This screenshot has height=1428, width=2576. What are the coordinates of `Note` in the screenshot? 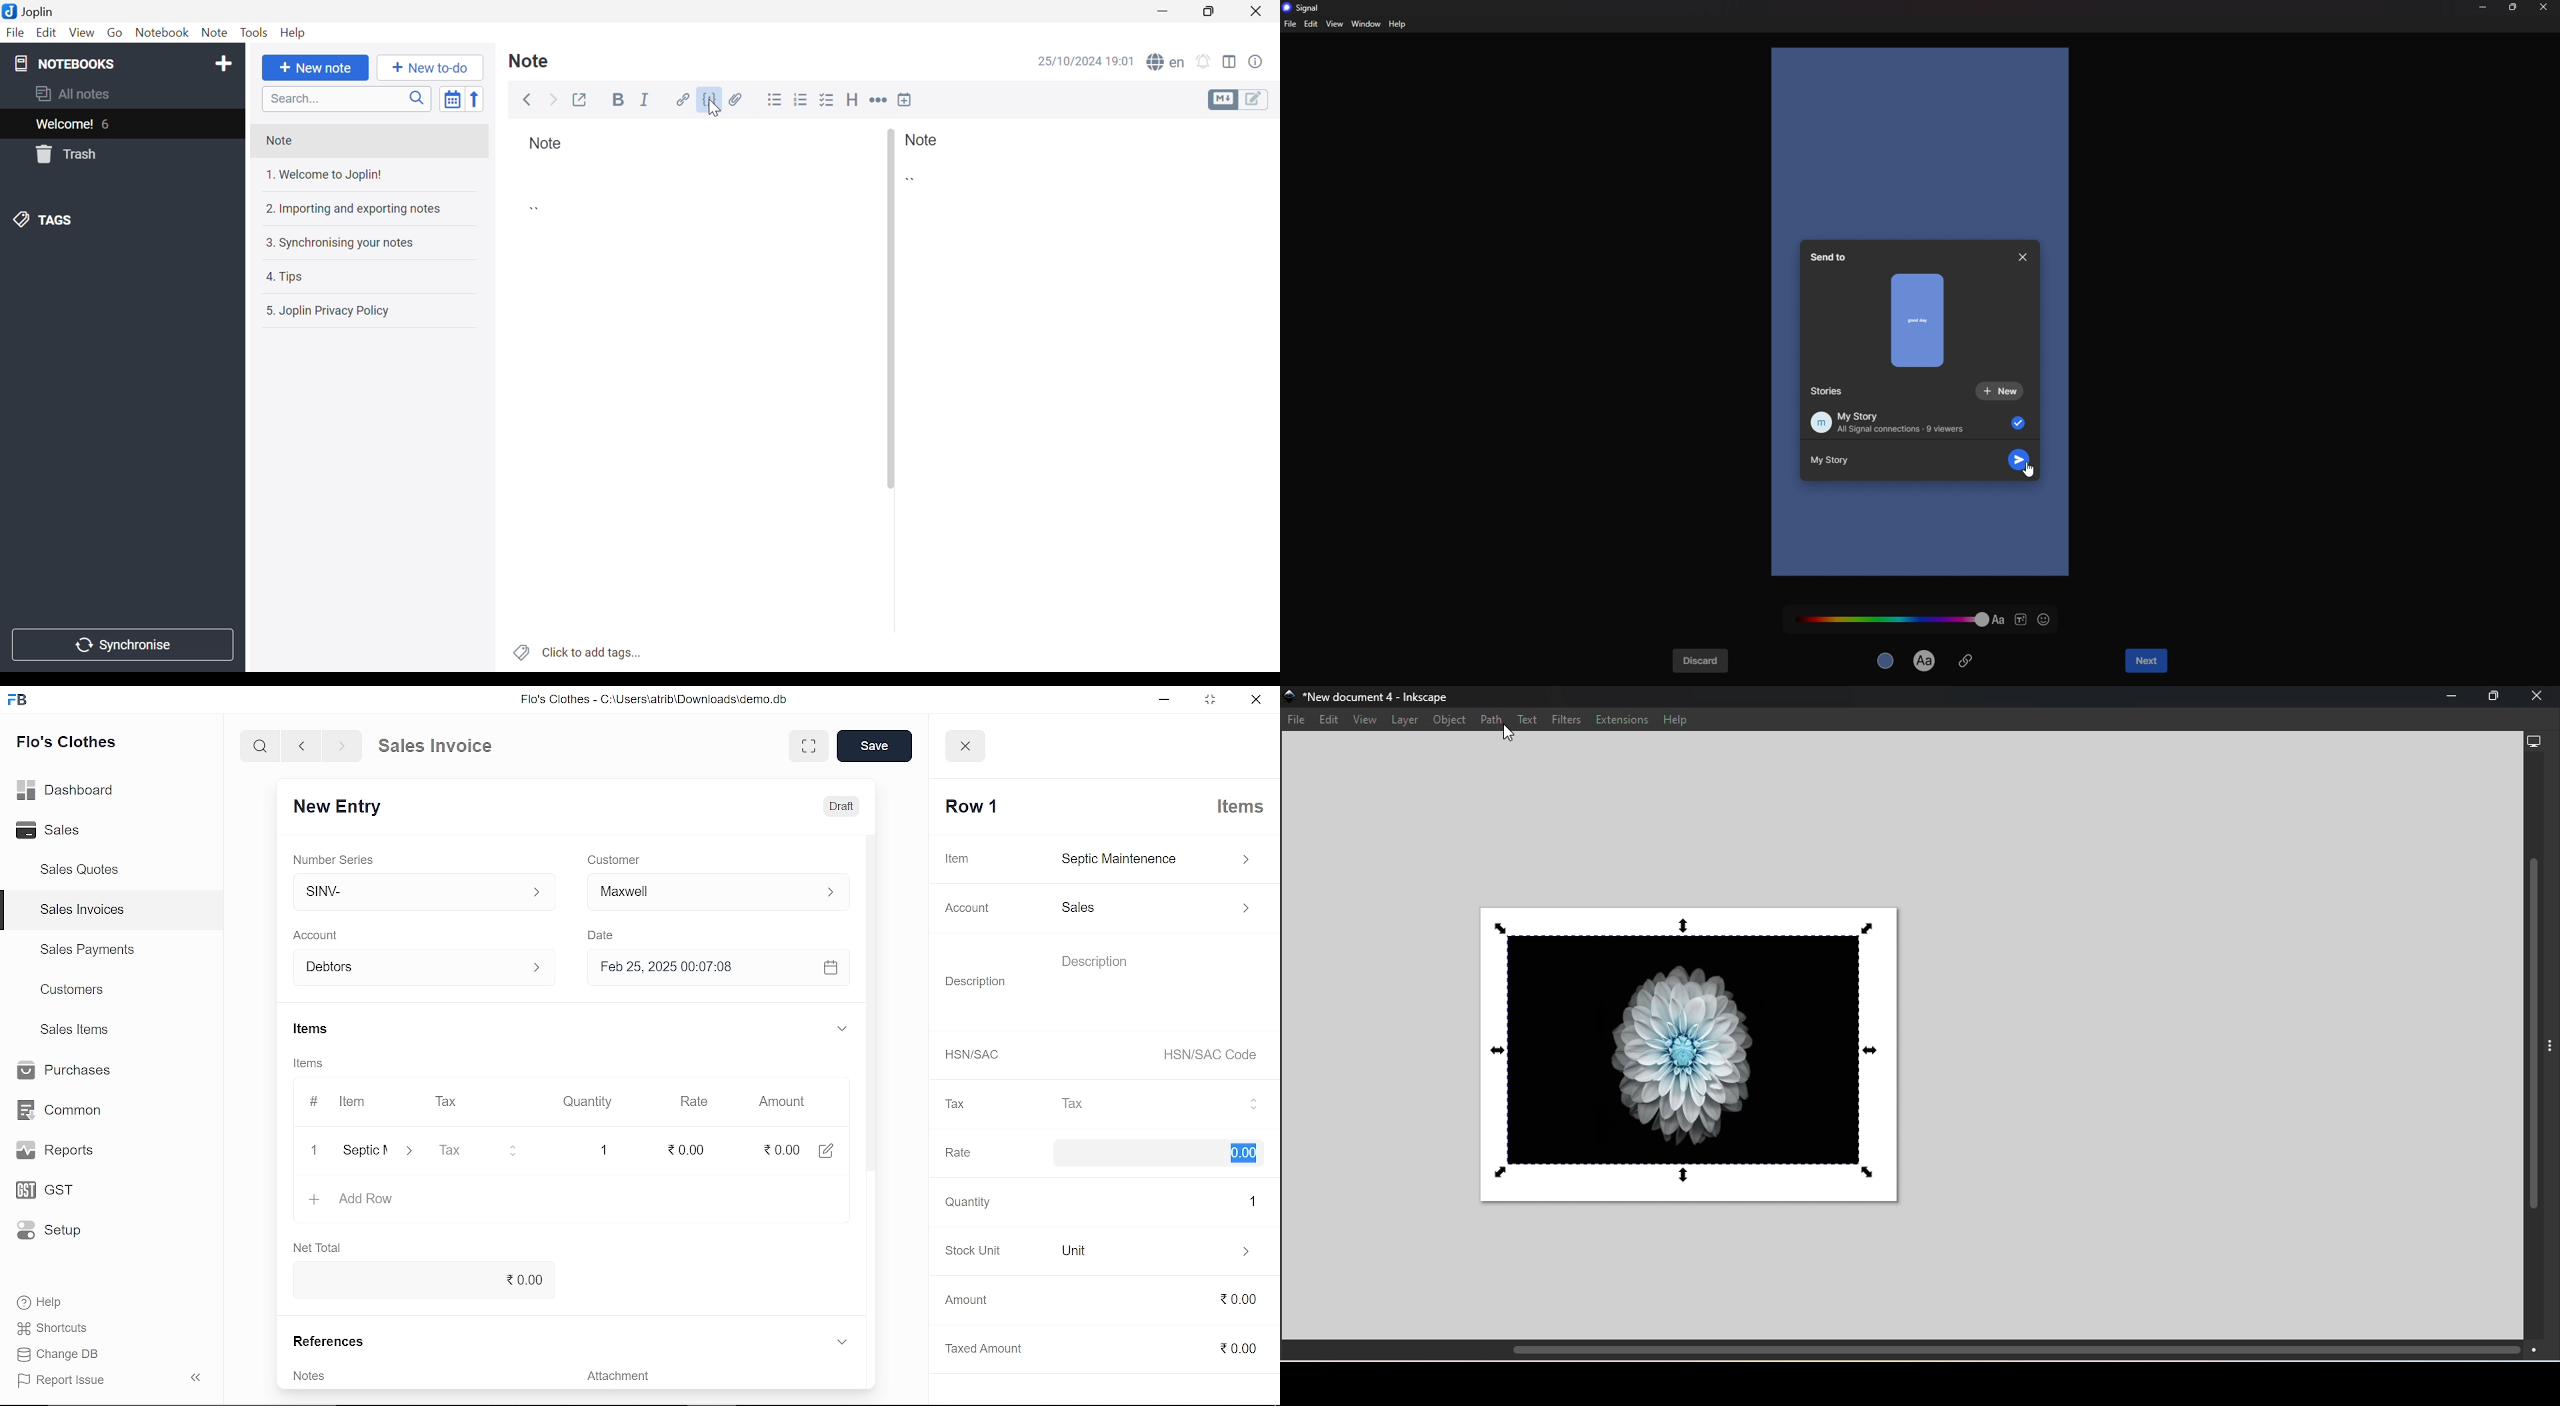 It's located at (527, 61).